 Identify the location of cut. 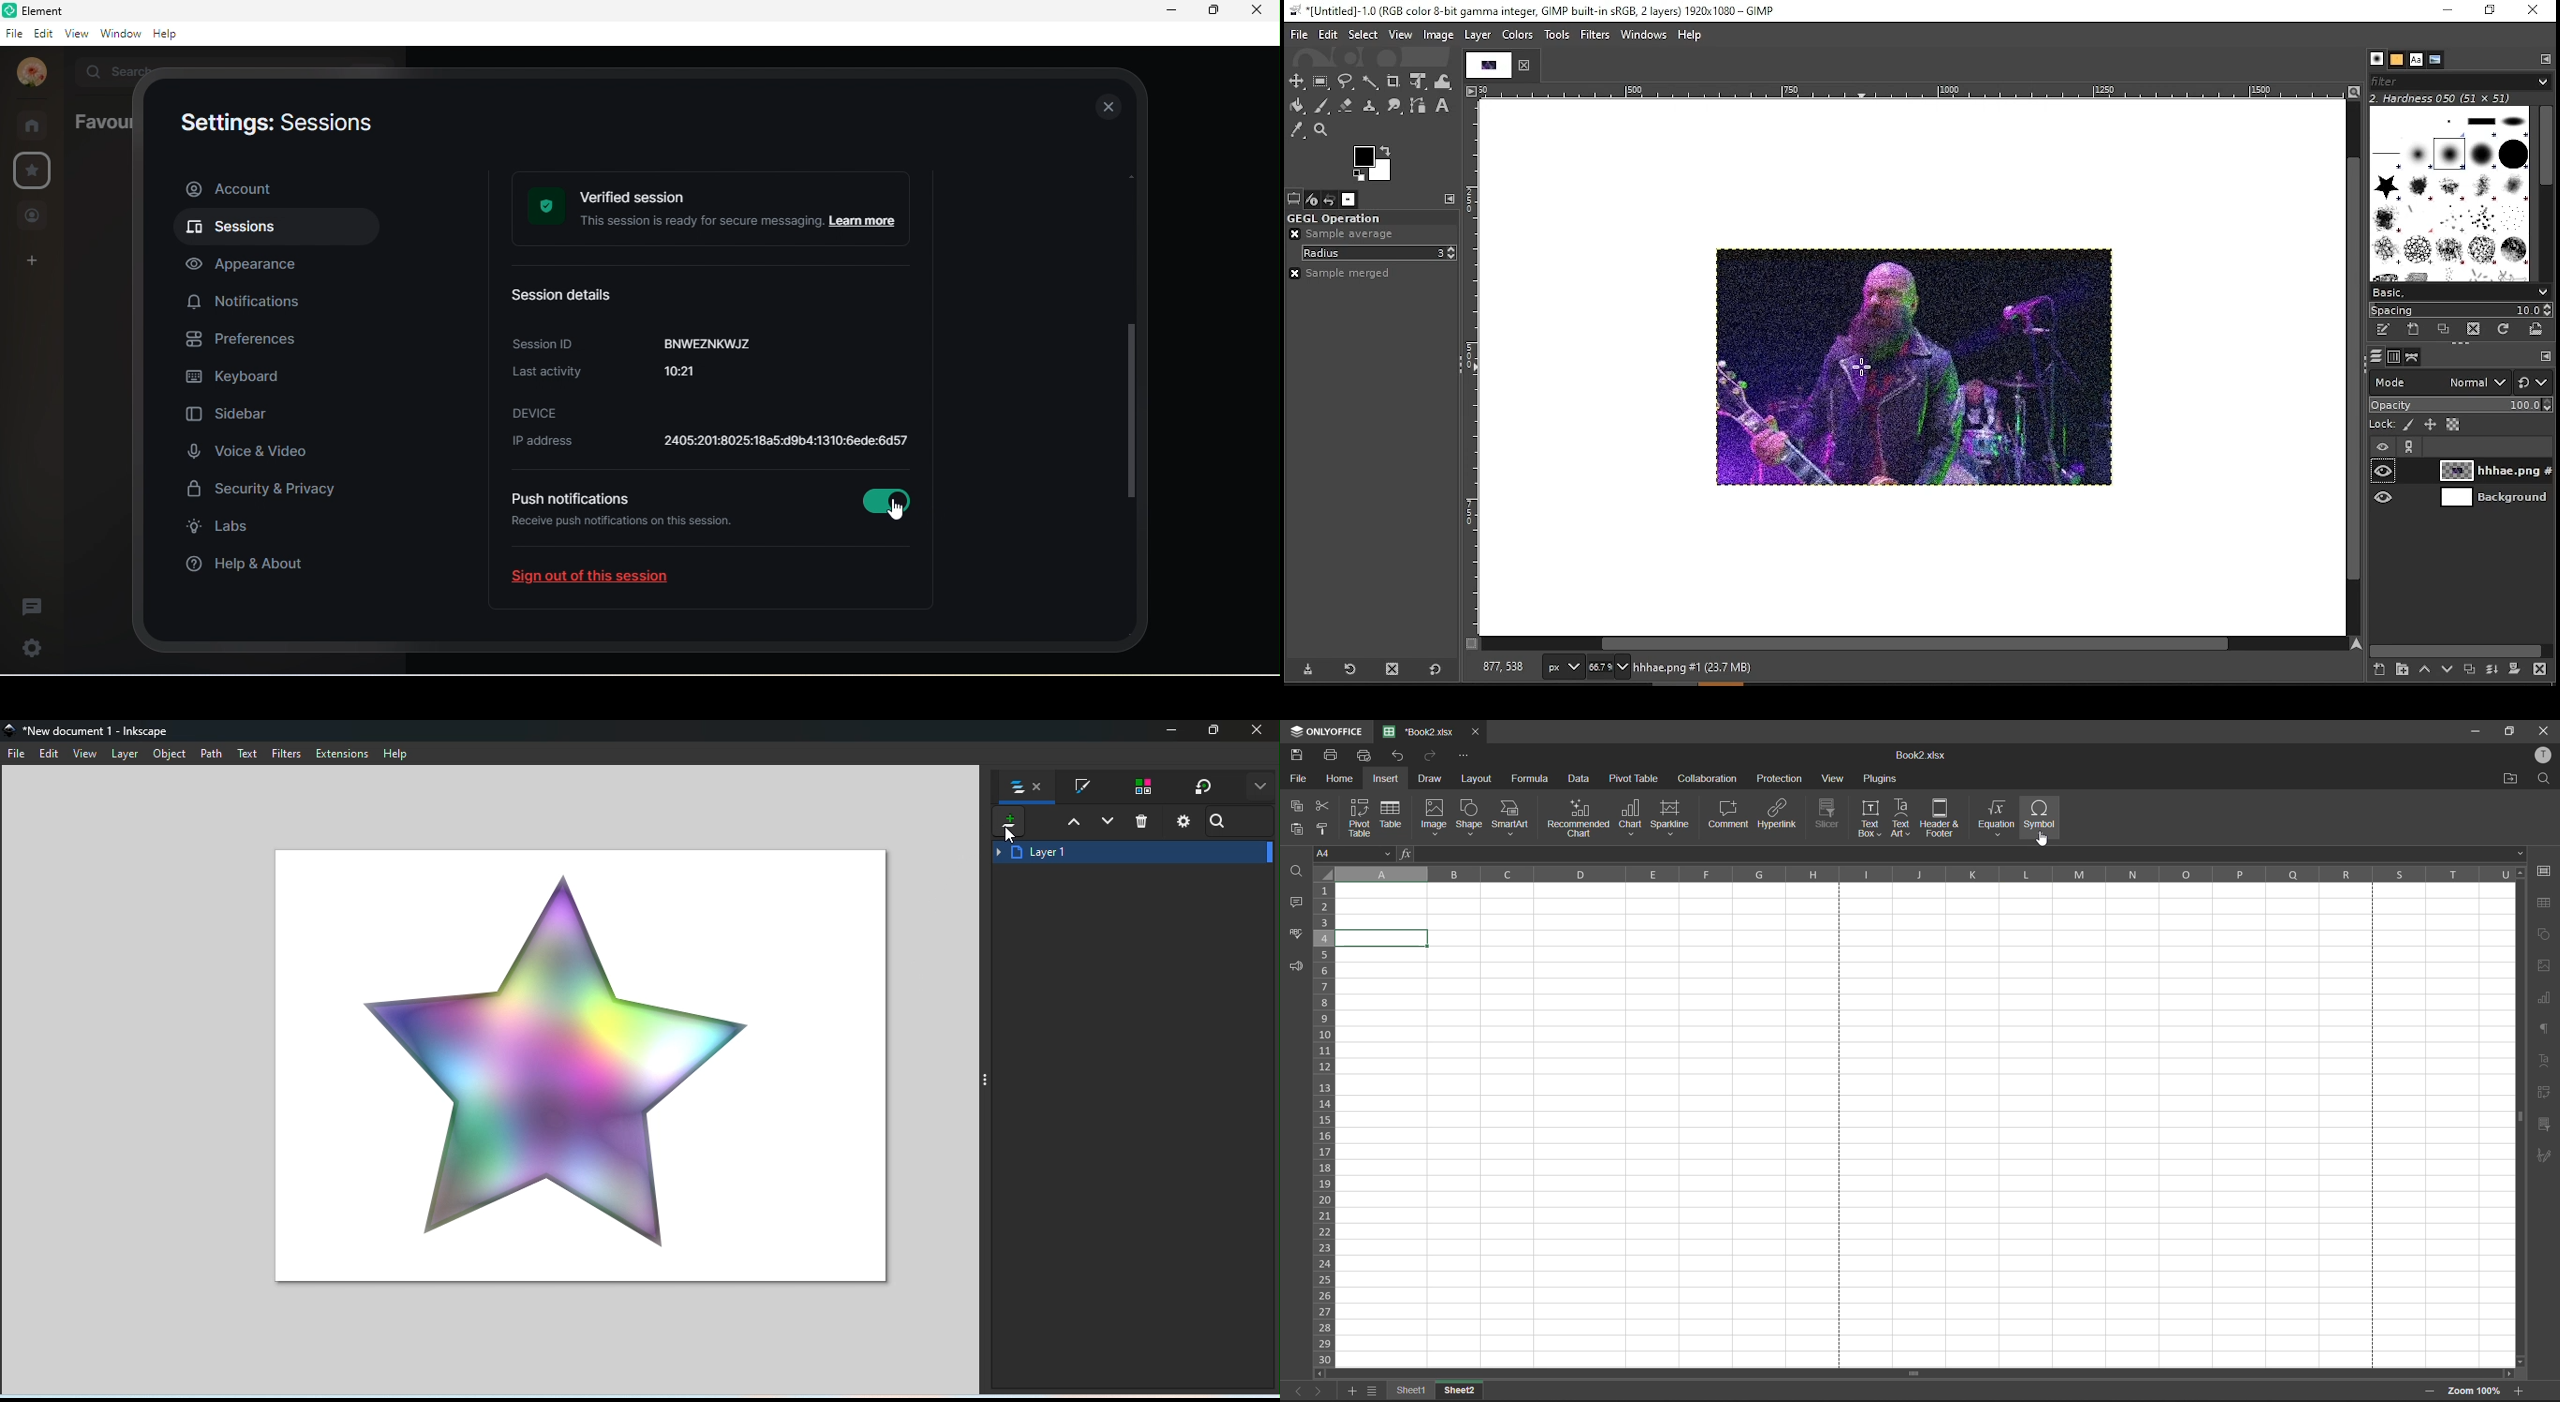
(1323, 807).